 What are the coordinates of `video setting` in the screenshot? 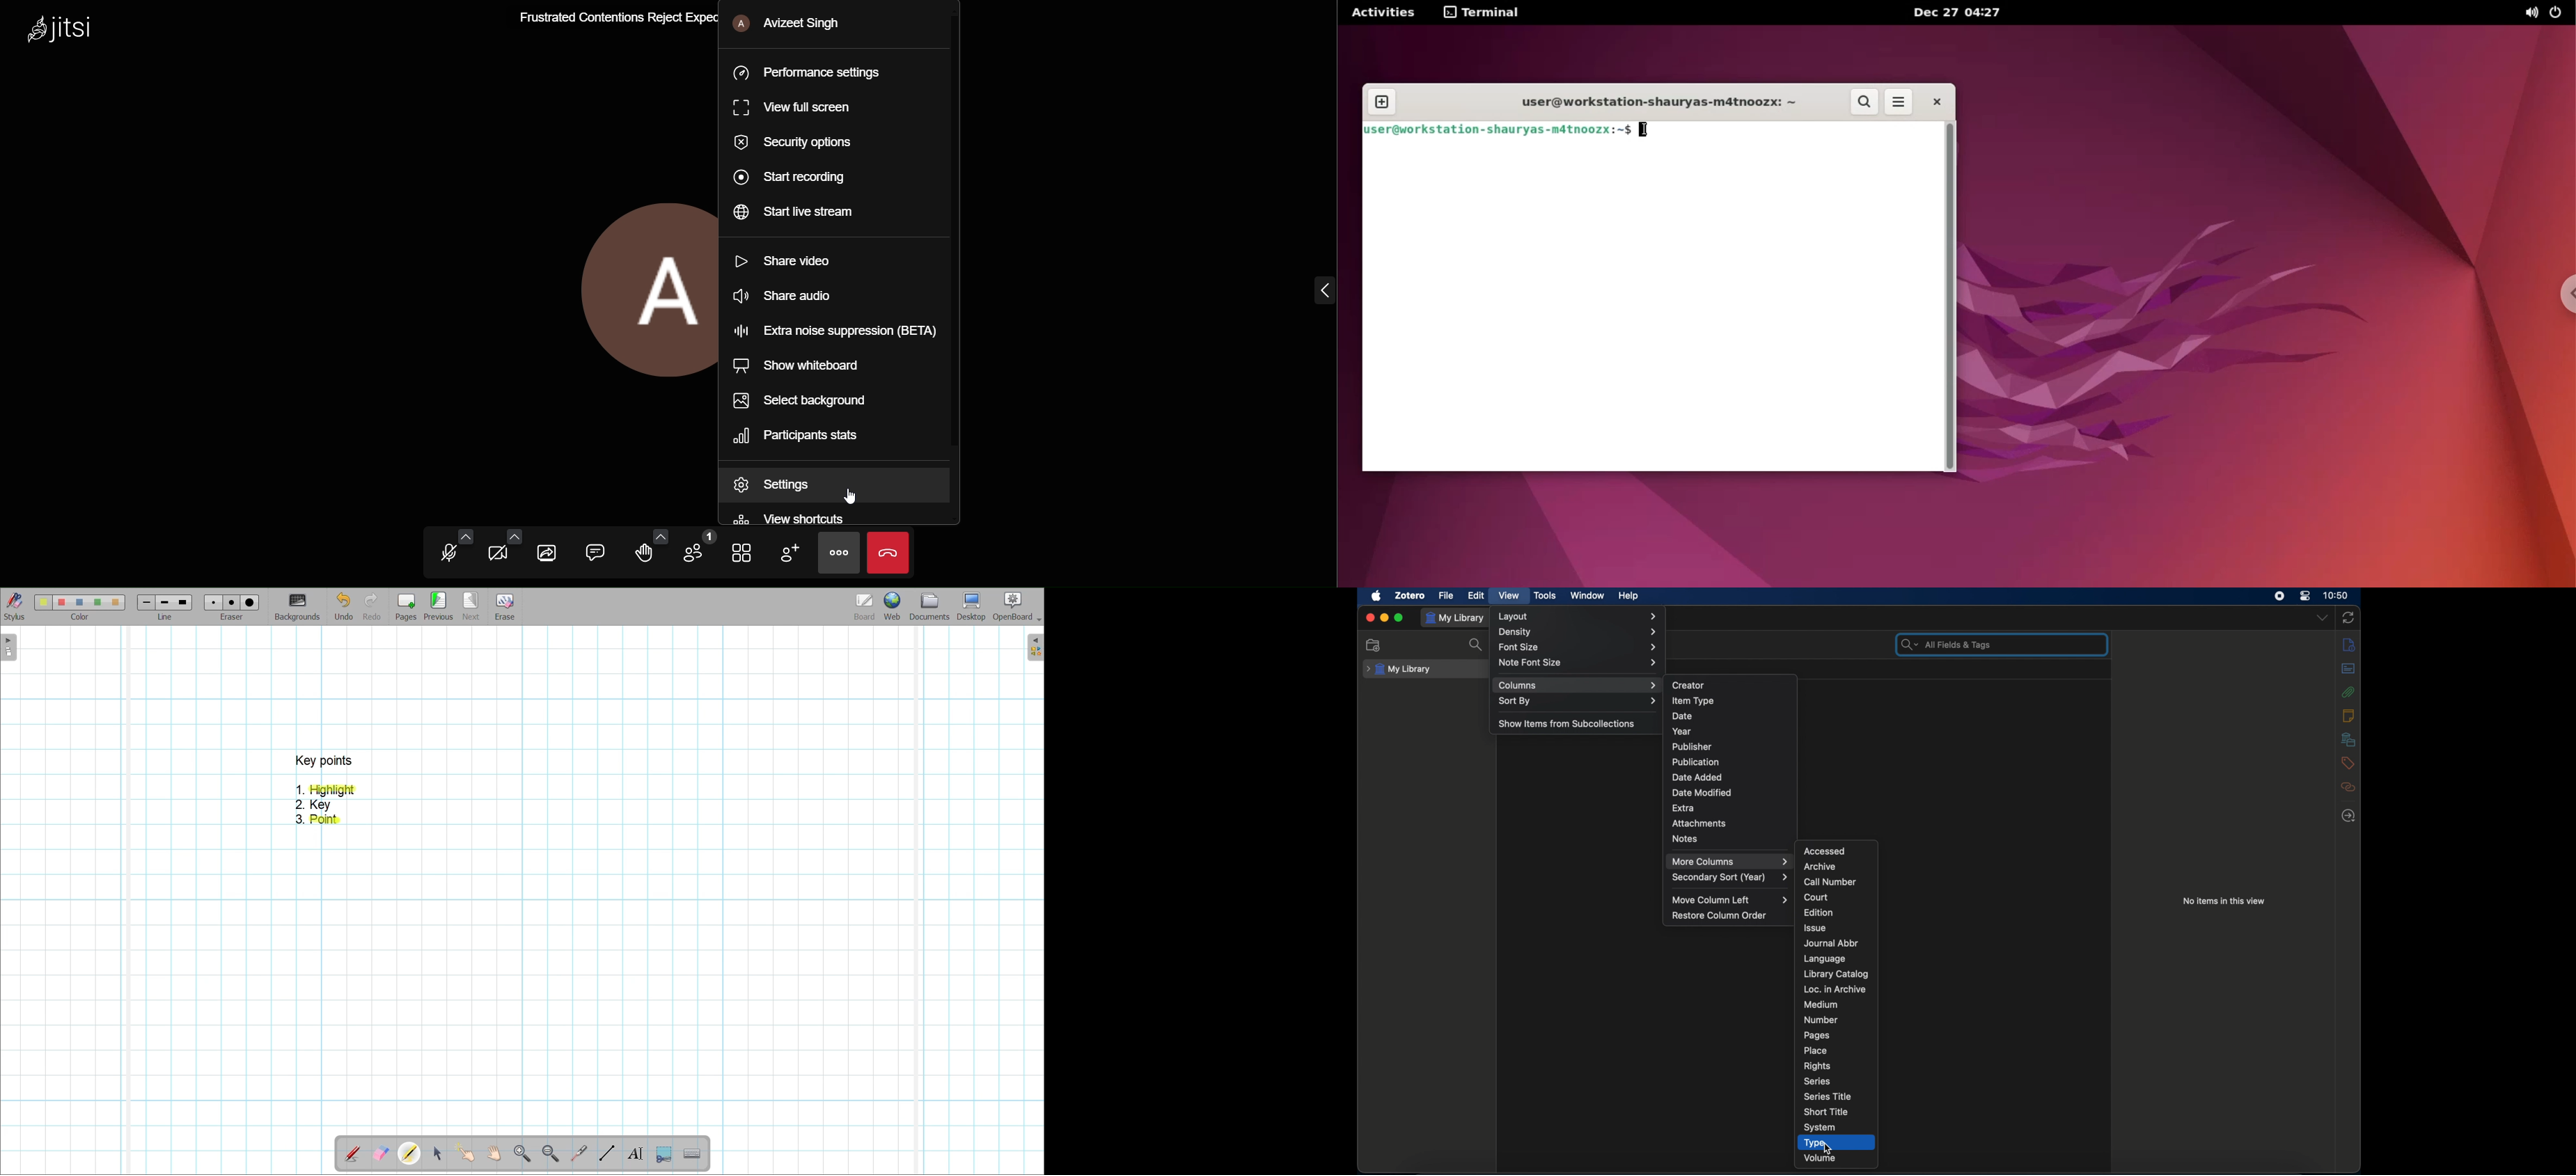 It's located at (514, 529).